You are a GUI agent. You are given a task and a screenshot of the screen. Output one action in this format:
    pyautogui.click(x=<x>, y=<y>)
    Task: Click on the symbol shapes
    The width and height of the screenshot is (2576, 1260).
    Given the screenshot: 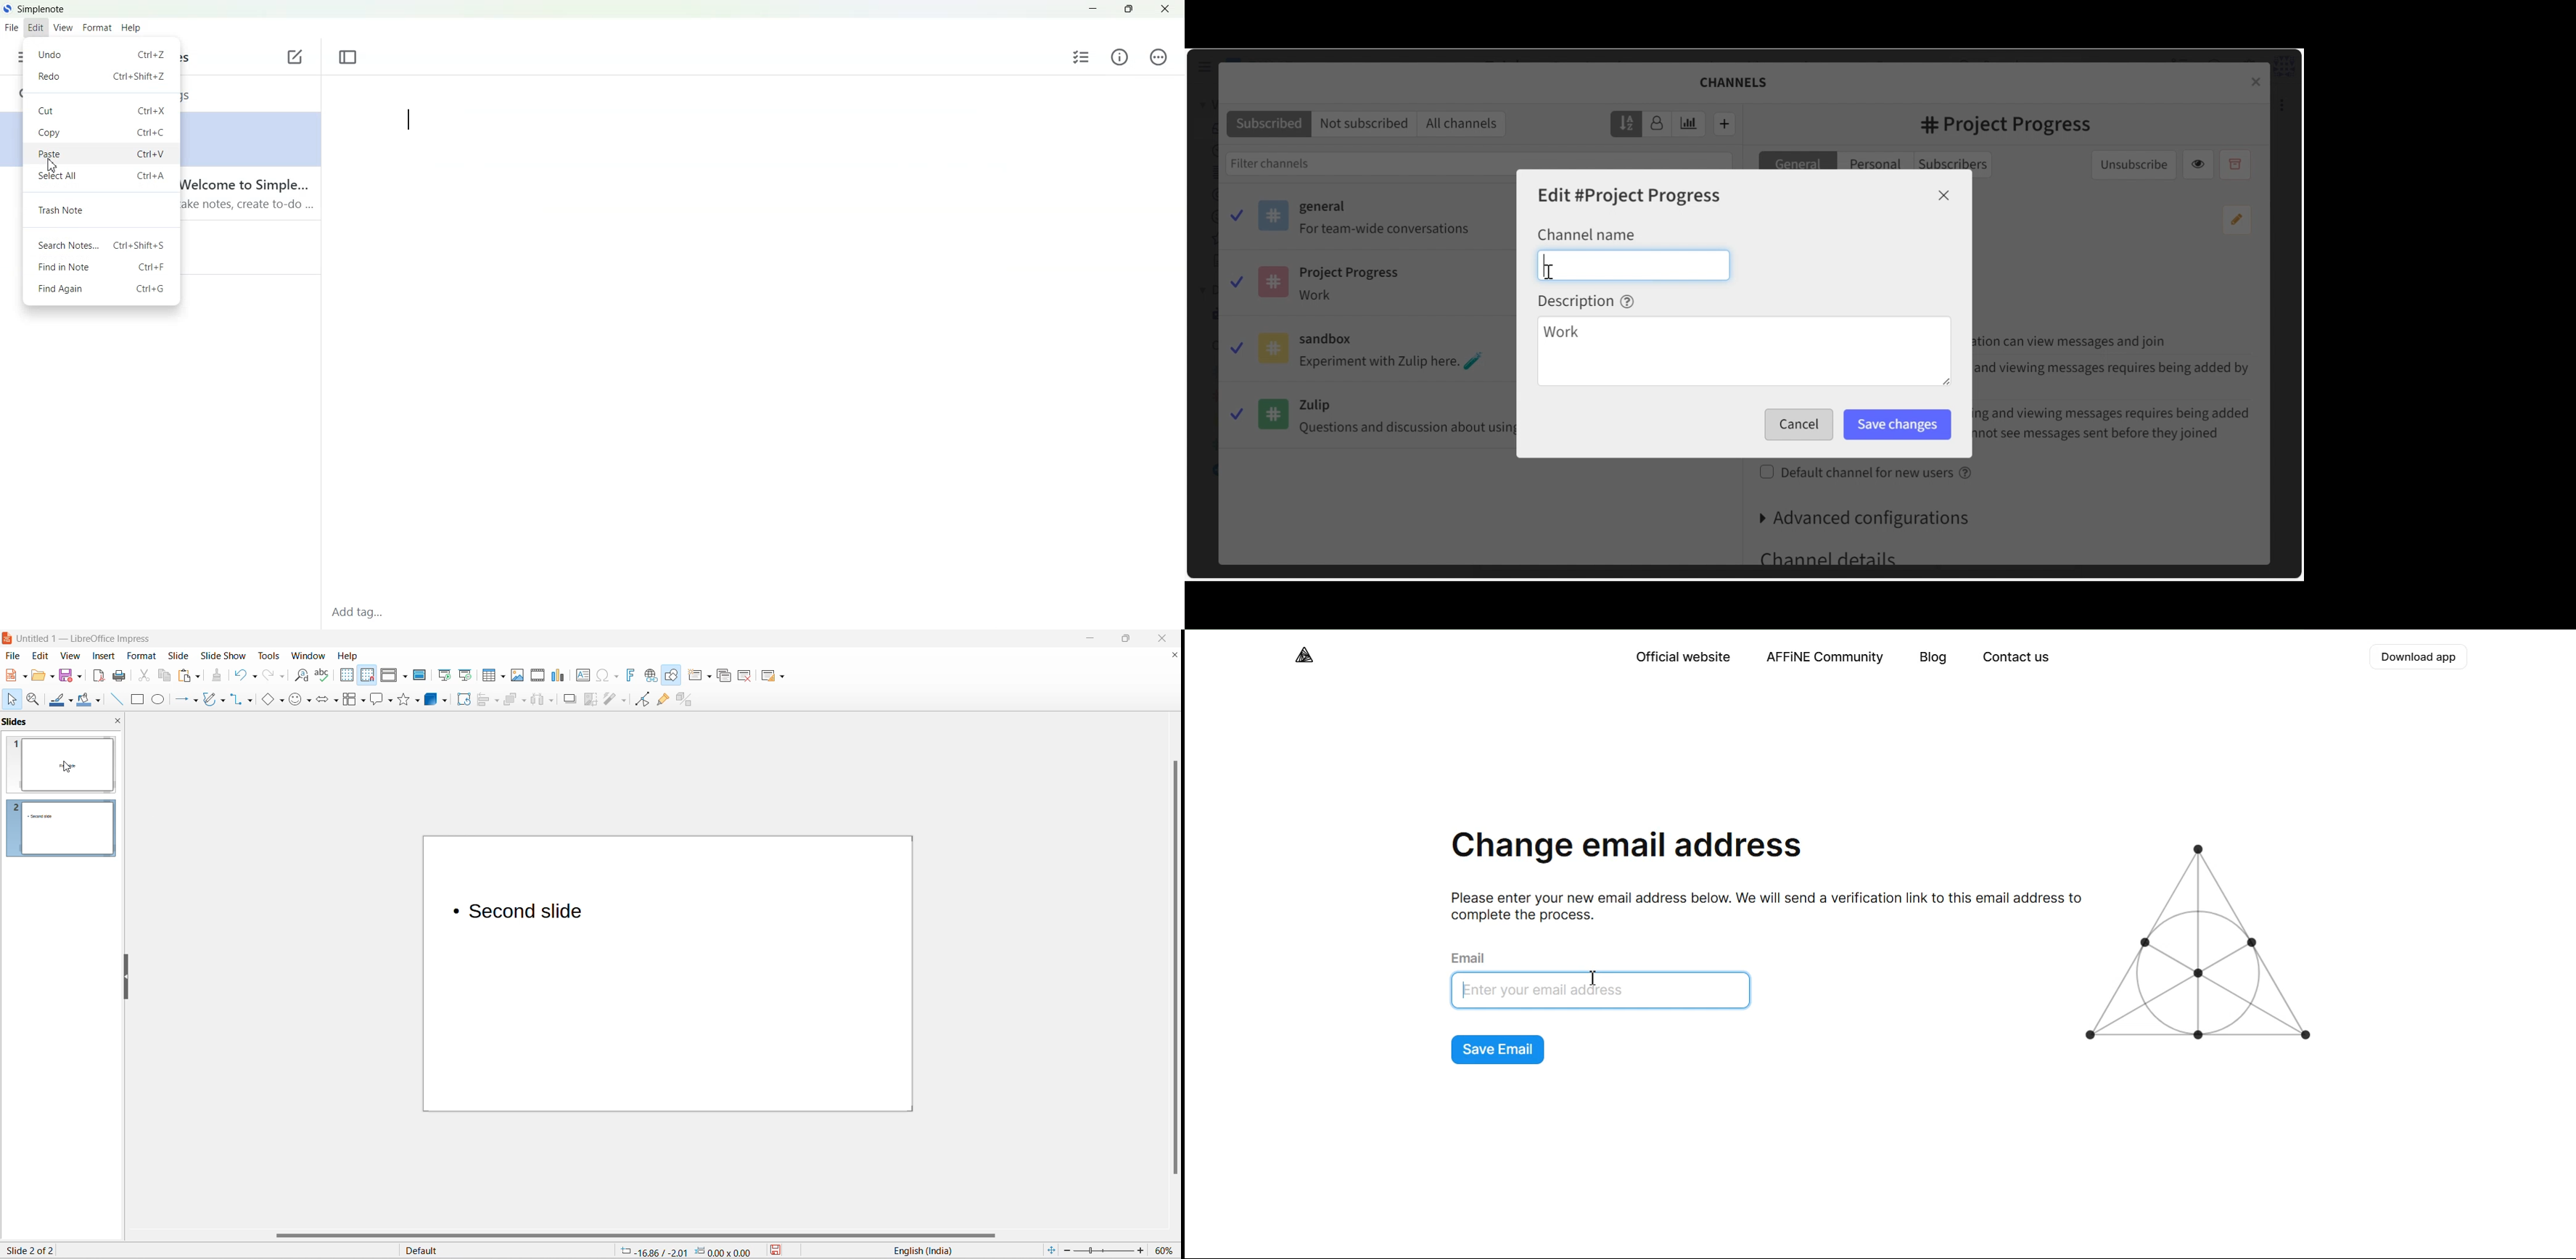 What is the action you would take?
    pyautogui.click(x=296, y=700)
    